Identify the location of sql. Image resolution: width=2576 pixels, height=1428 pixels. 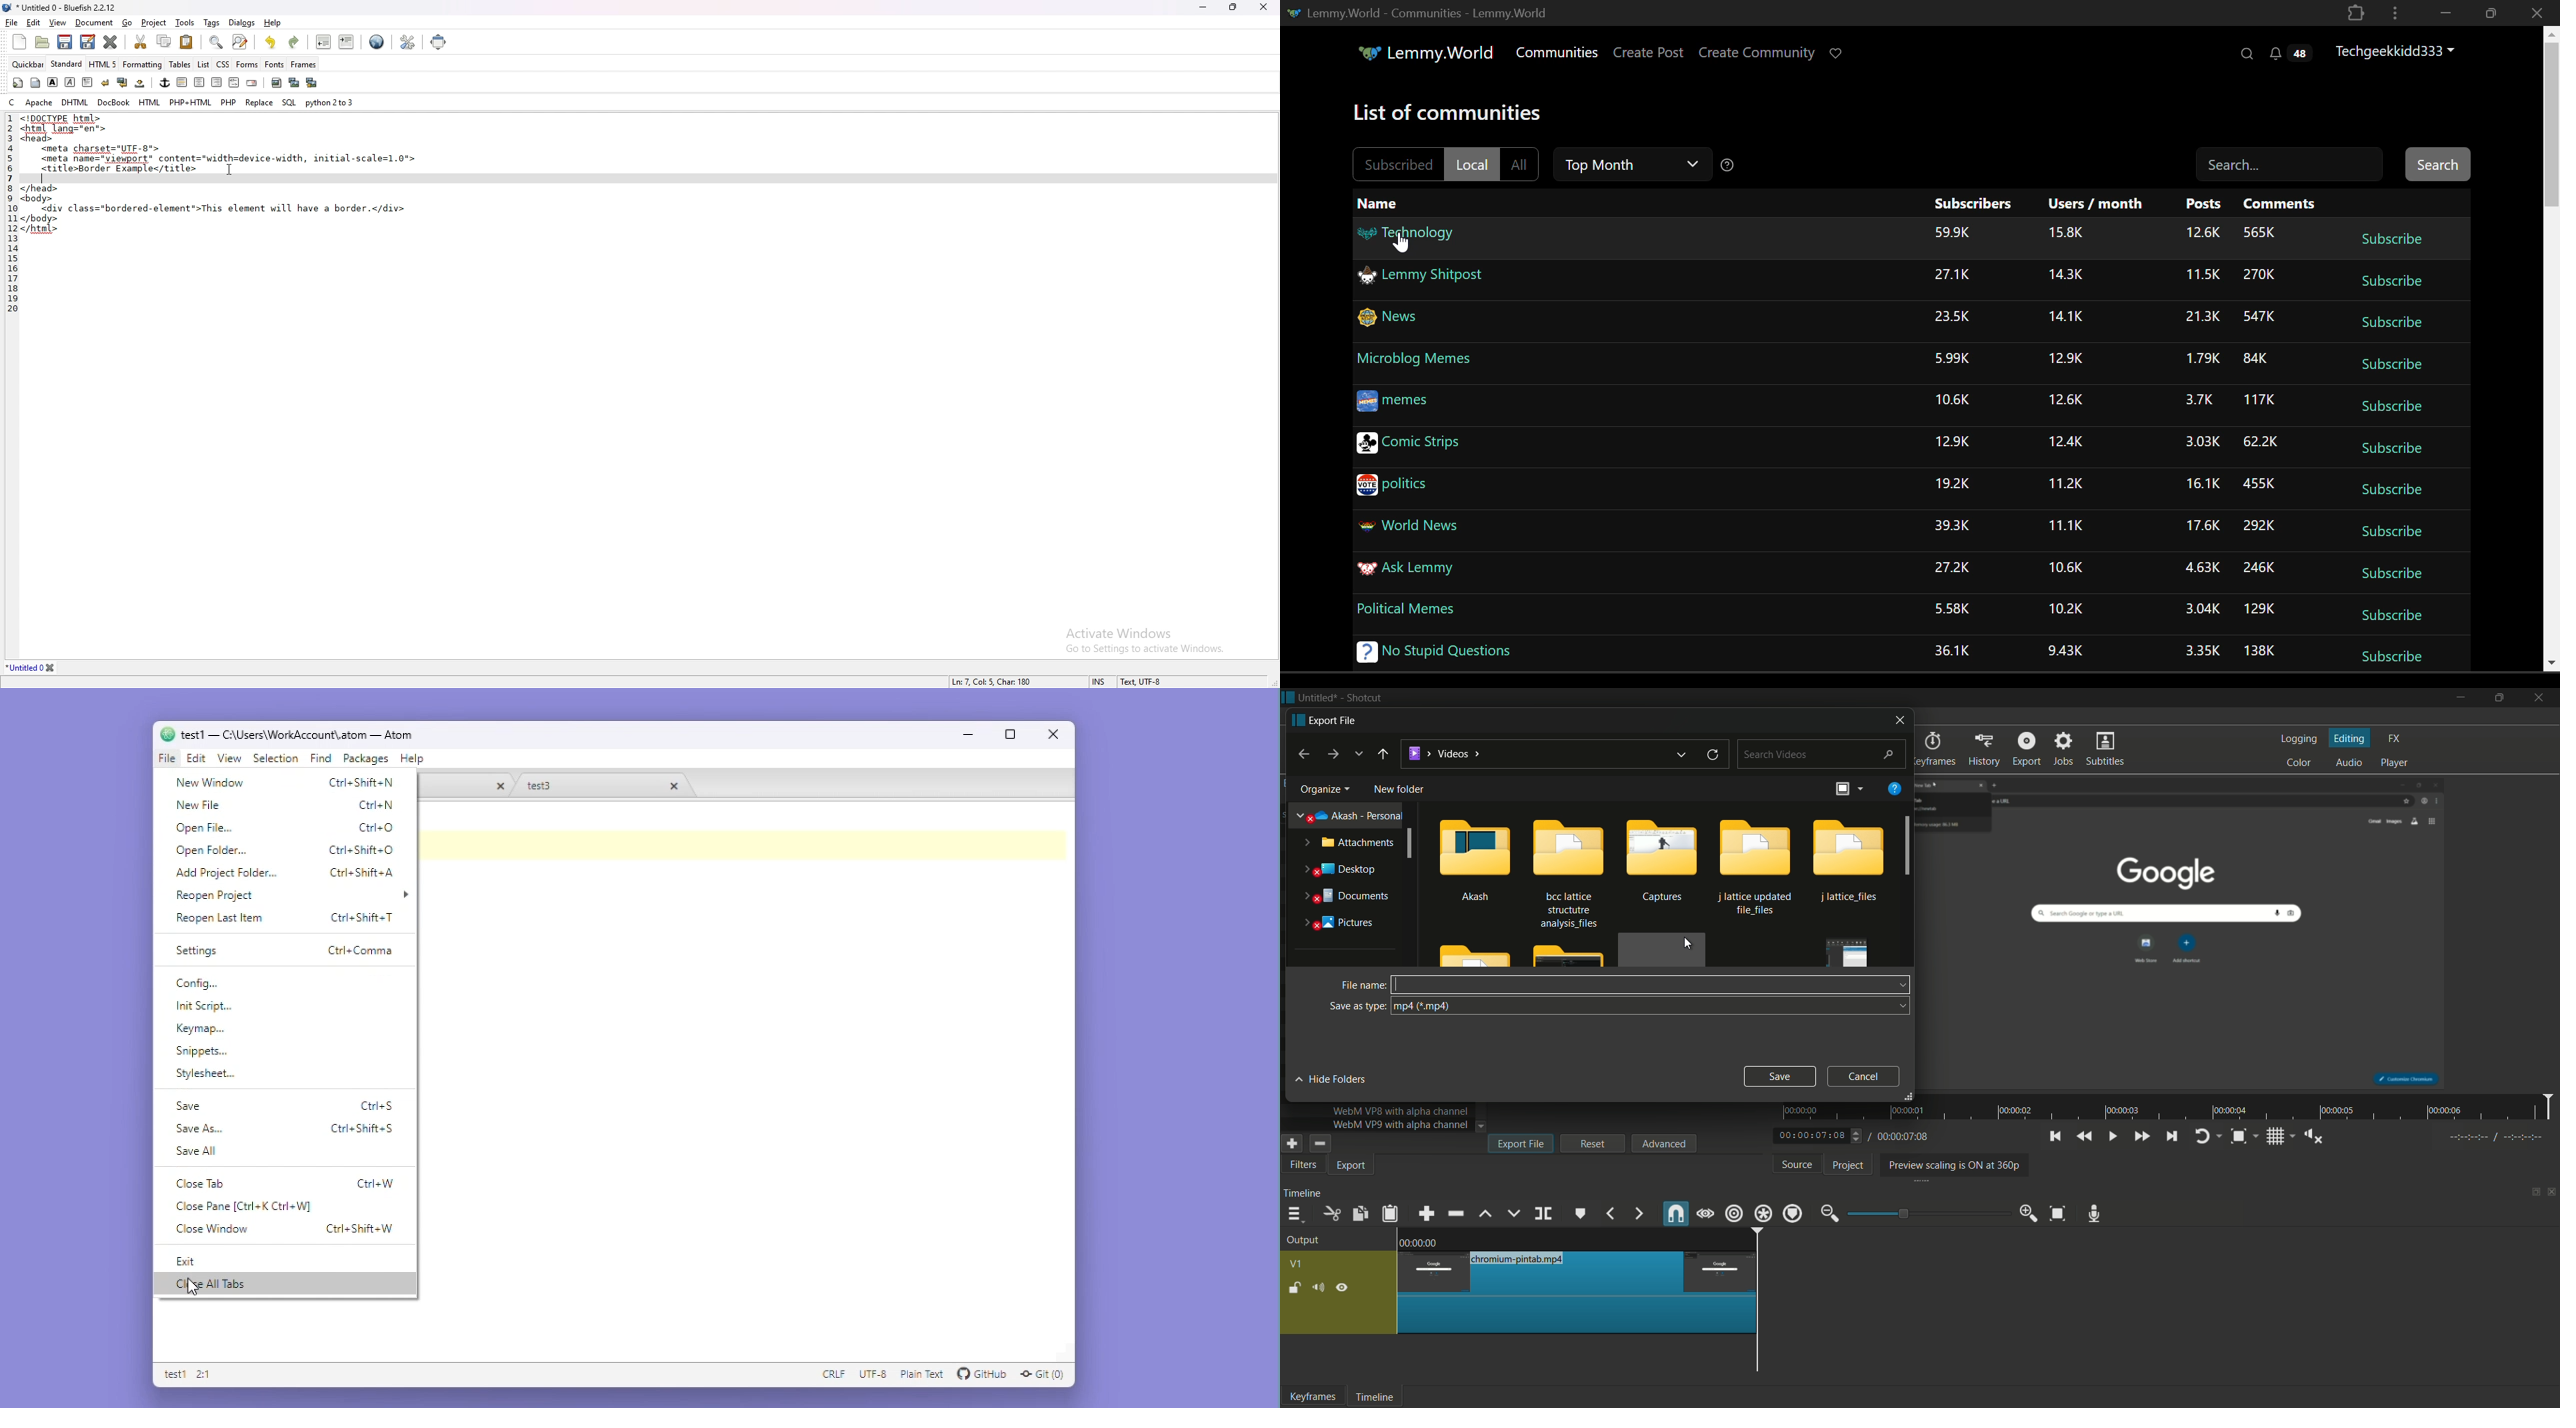
(289, 103).